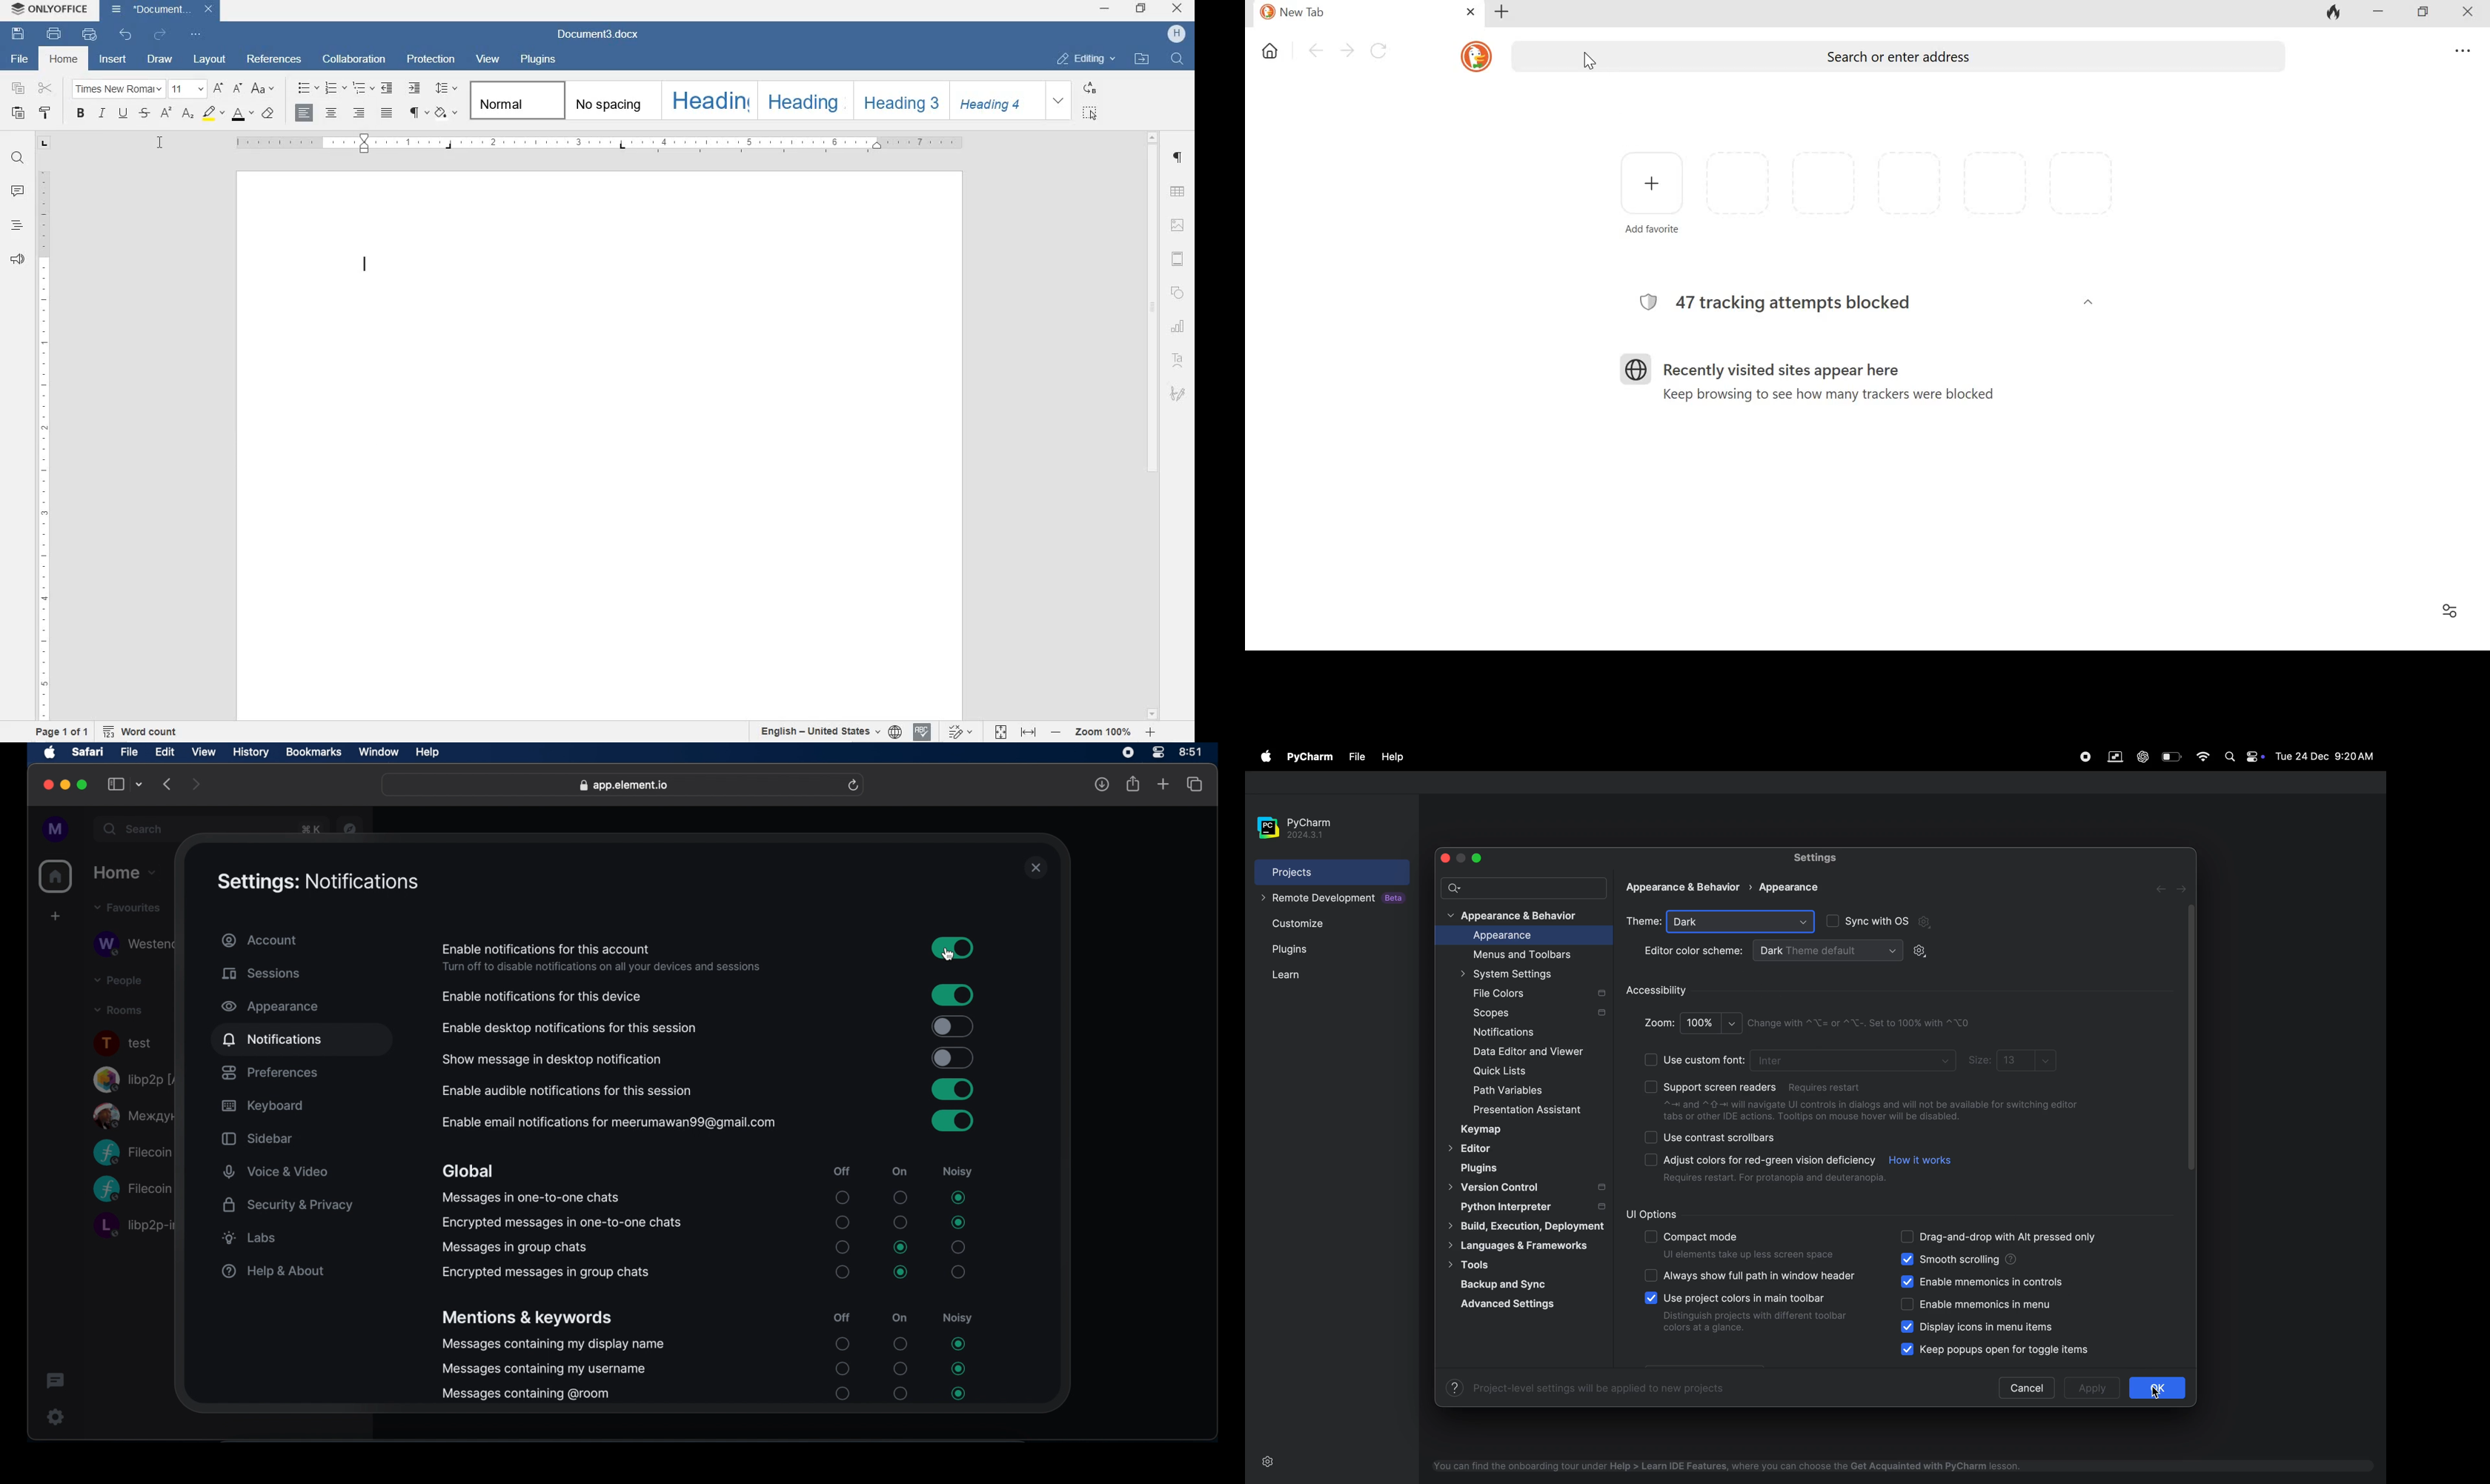 The image size is (2492, 1484). What do you see at coordinates (526, 1395) in the screenshot?
I see `messages containing @room` at bounding box center [526, 1395].